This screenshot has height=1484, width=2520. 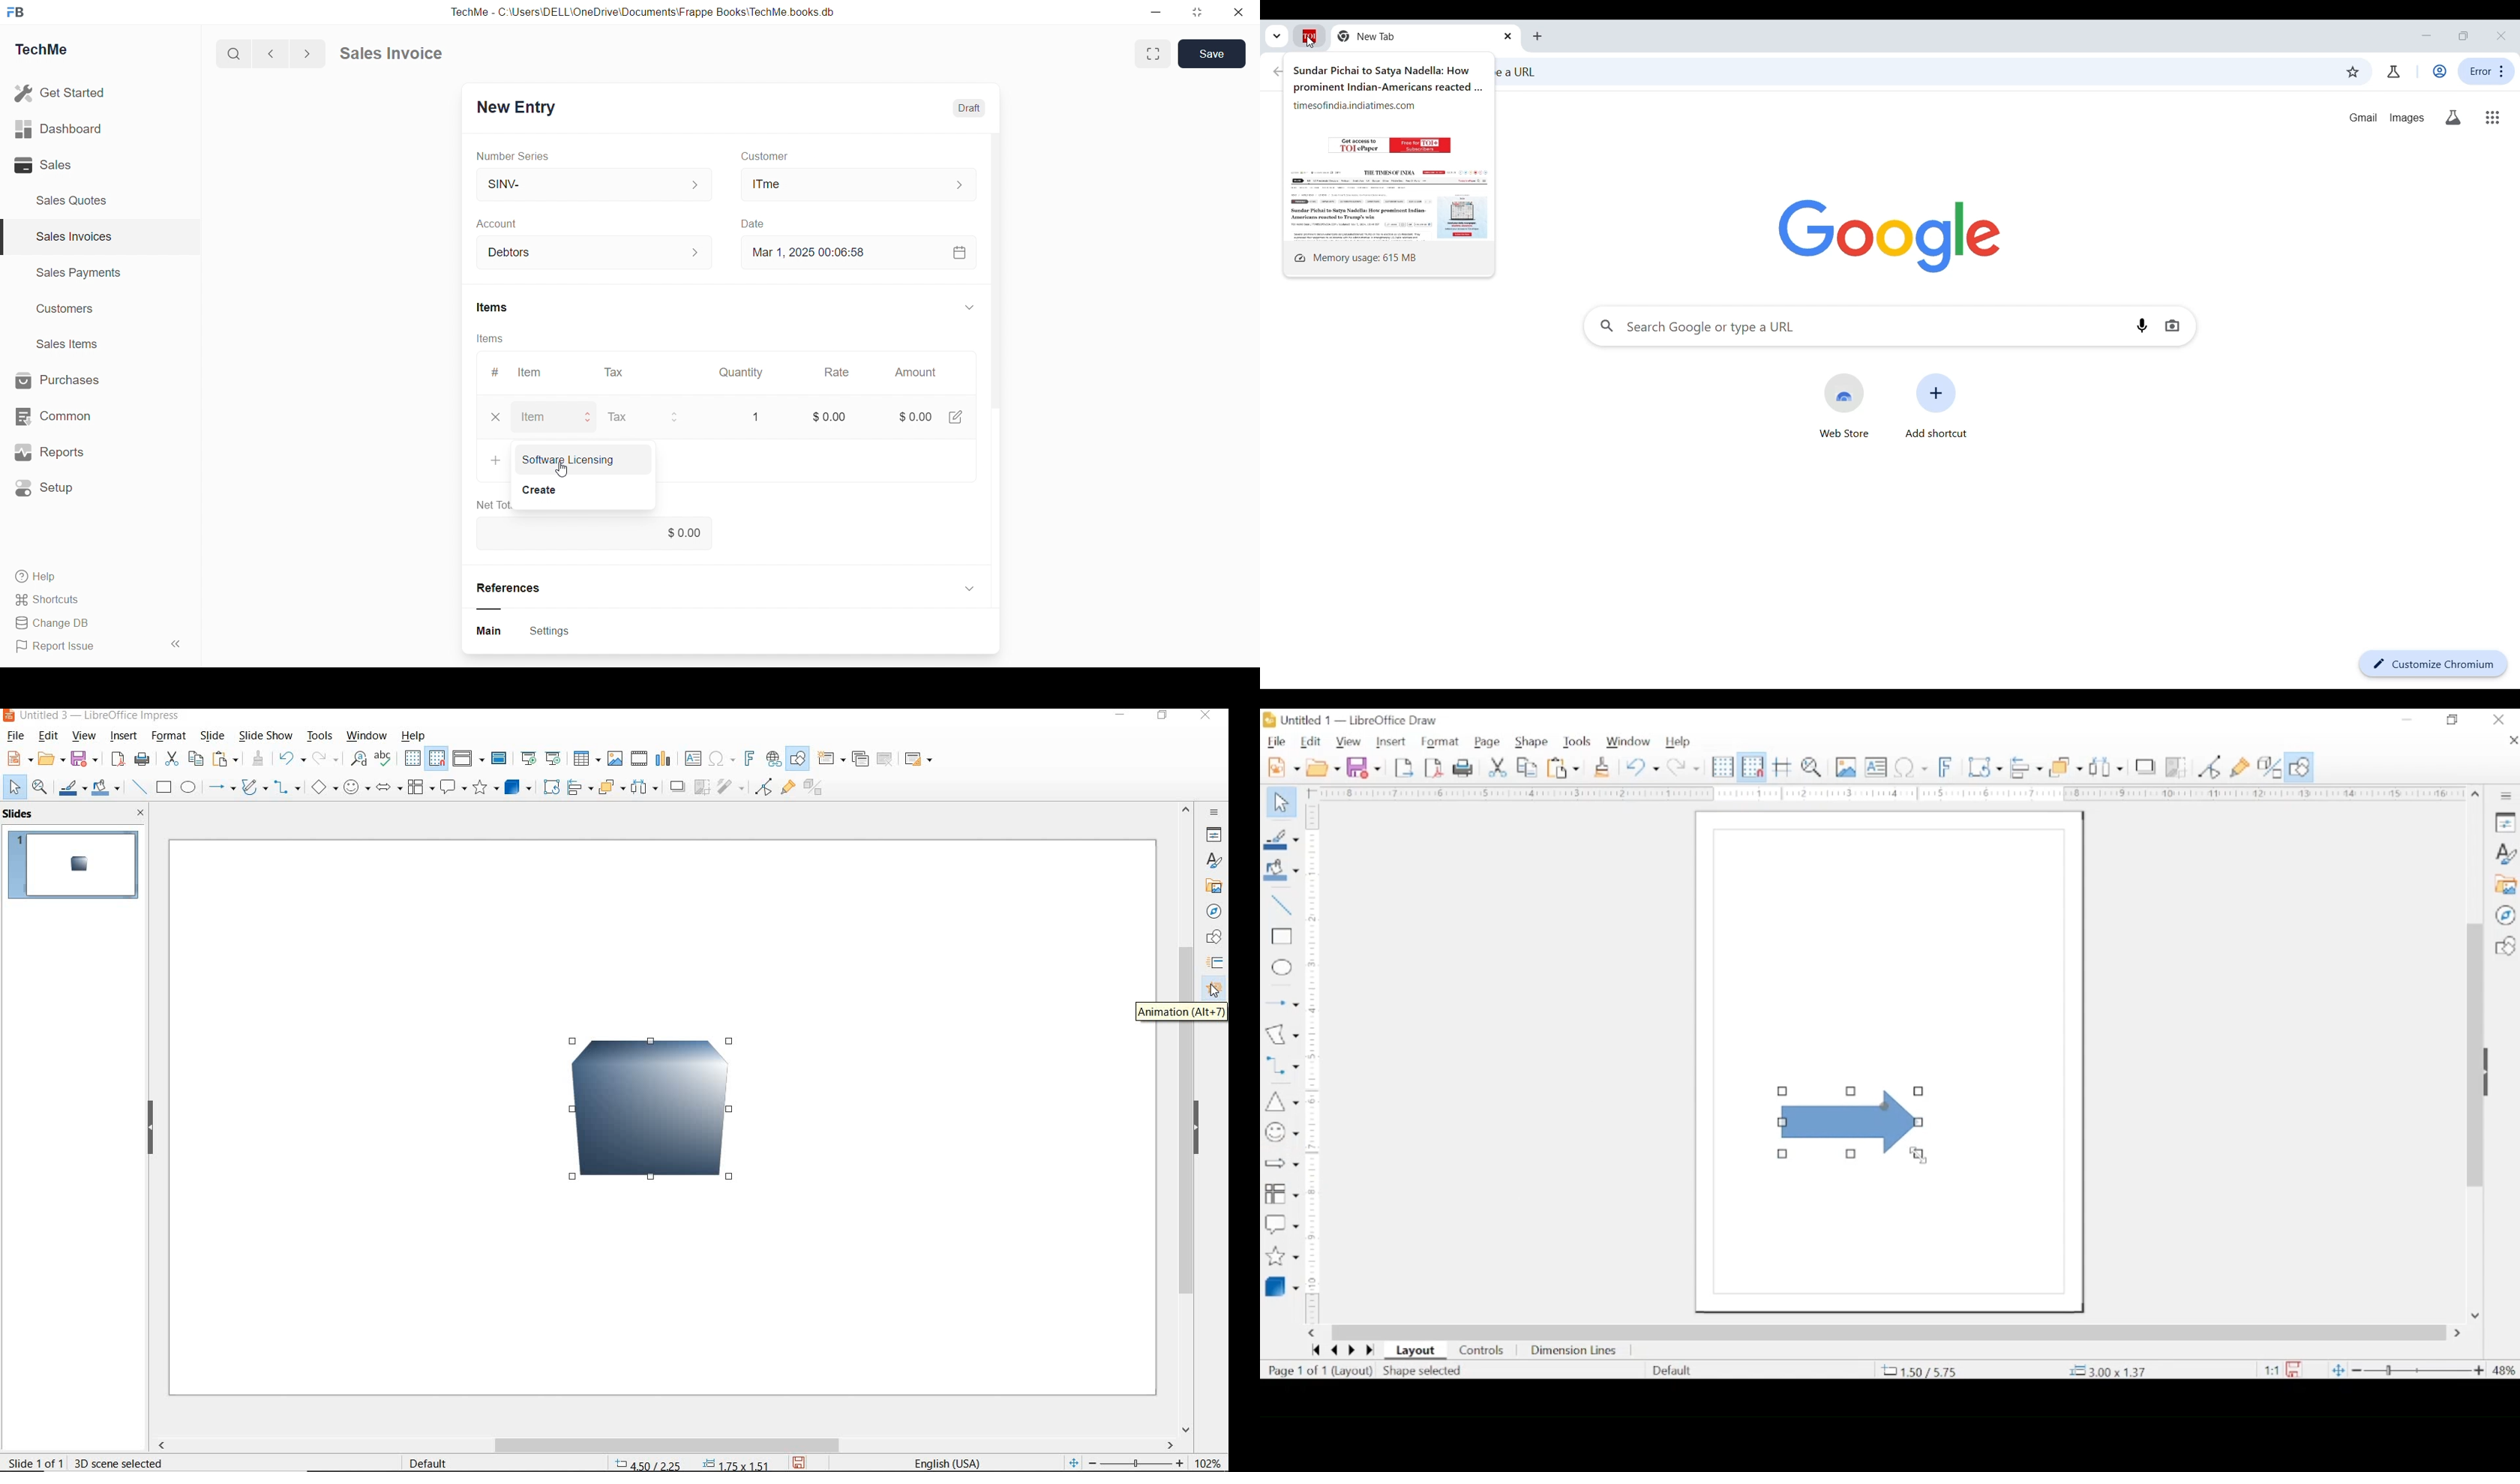 What do you see at coordinates (2067, 766) in the screenshot?
I see `arrange` at bounding box center [2067, 766].